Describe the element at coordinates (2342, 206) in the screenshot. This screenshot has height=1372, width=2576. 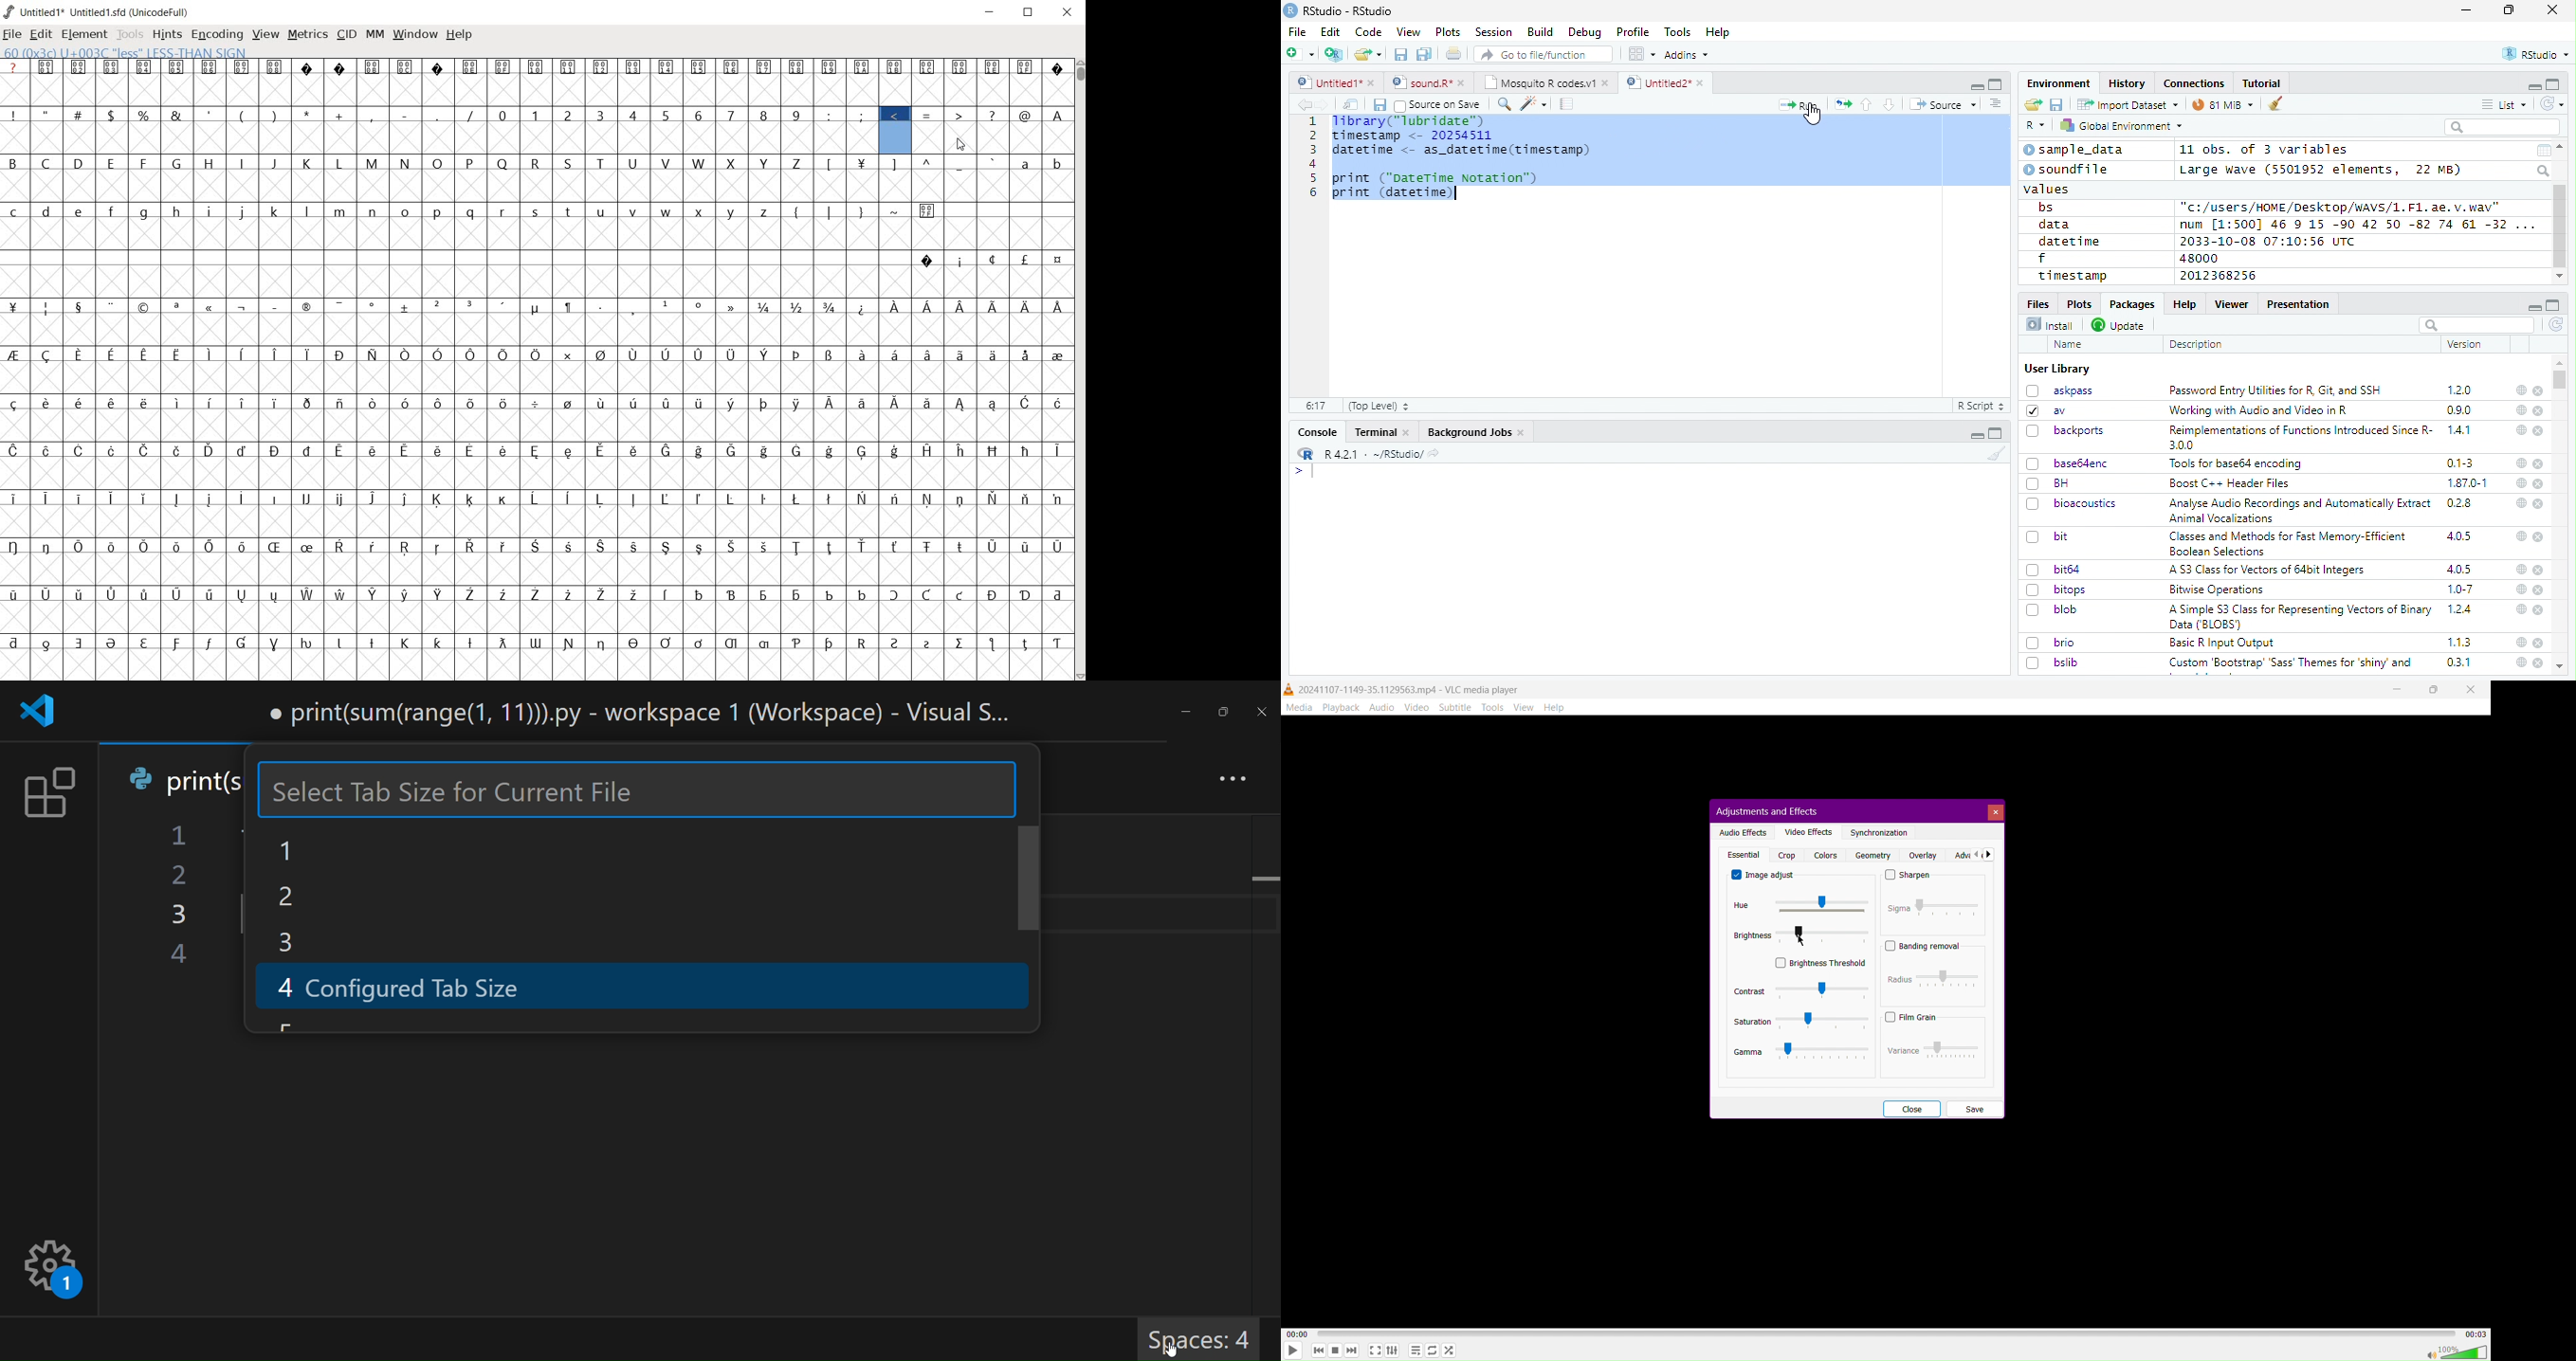
I see `"c:/users/HOME /Desktop/wWAVS/1.F1, ae. v.wav"` at that location.